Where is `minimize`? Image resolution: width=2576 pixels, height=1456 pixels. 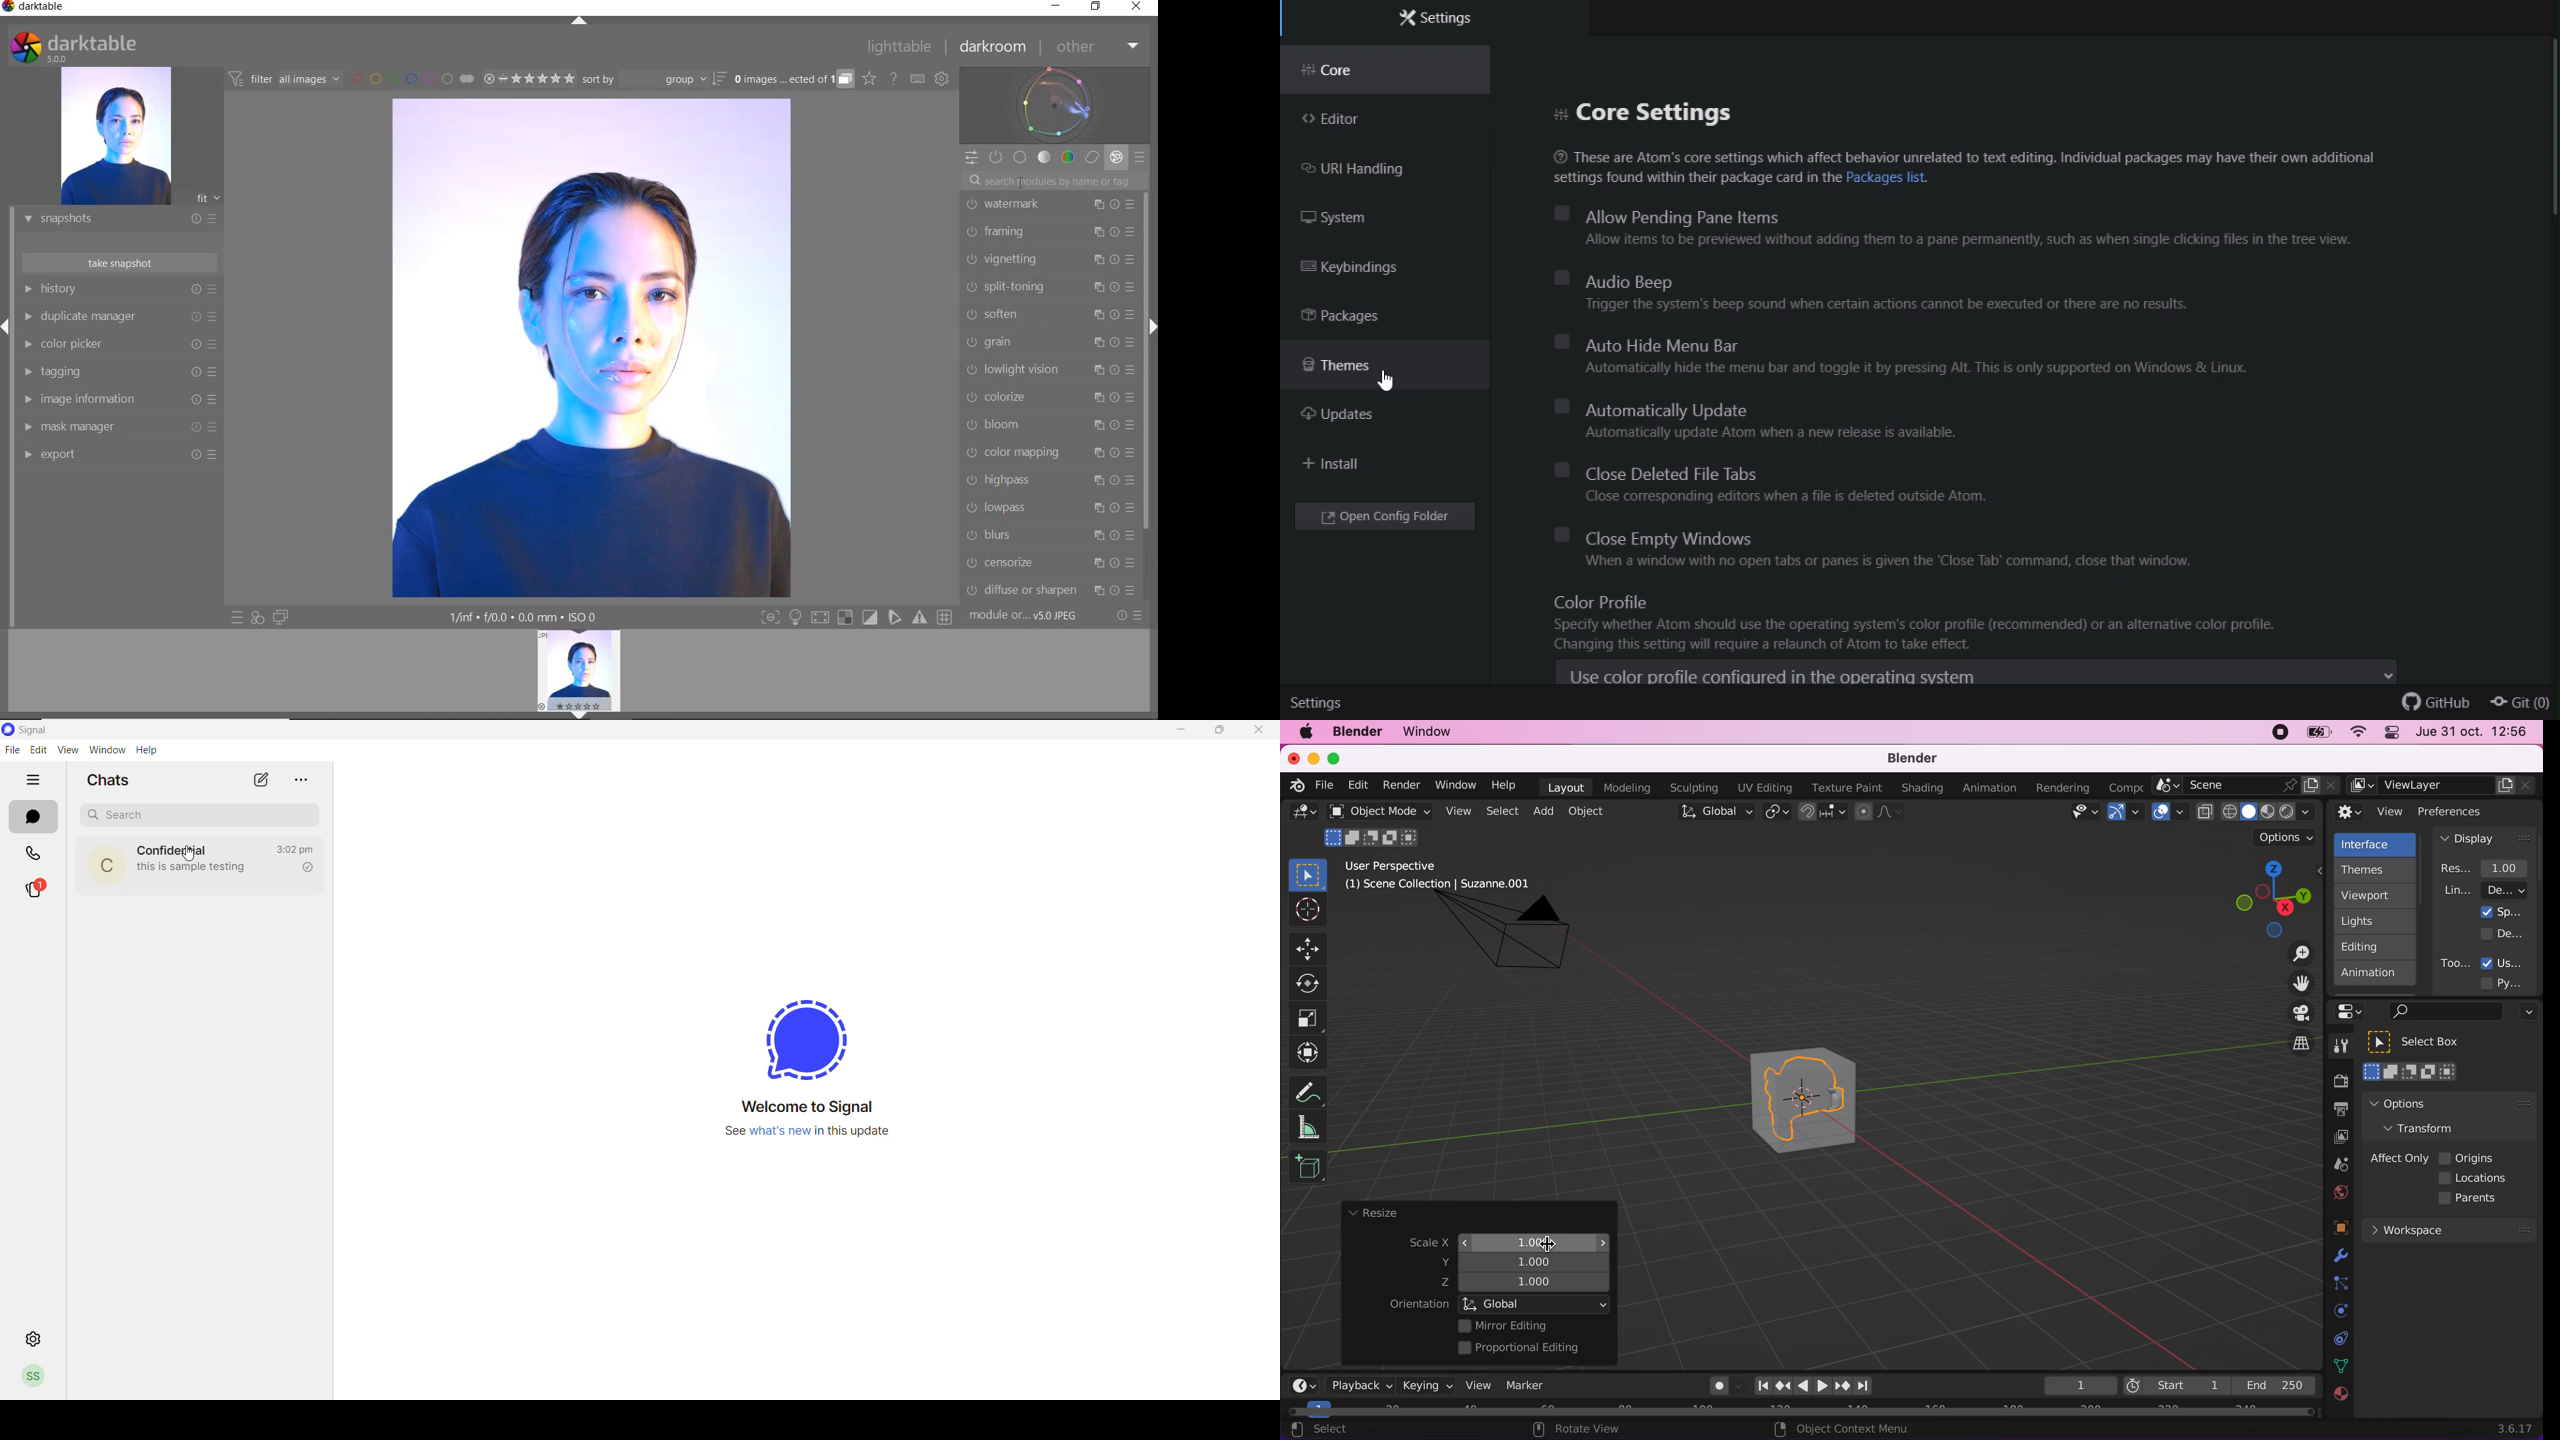 minimize is located at coordinates (1312, 758).